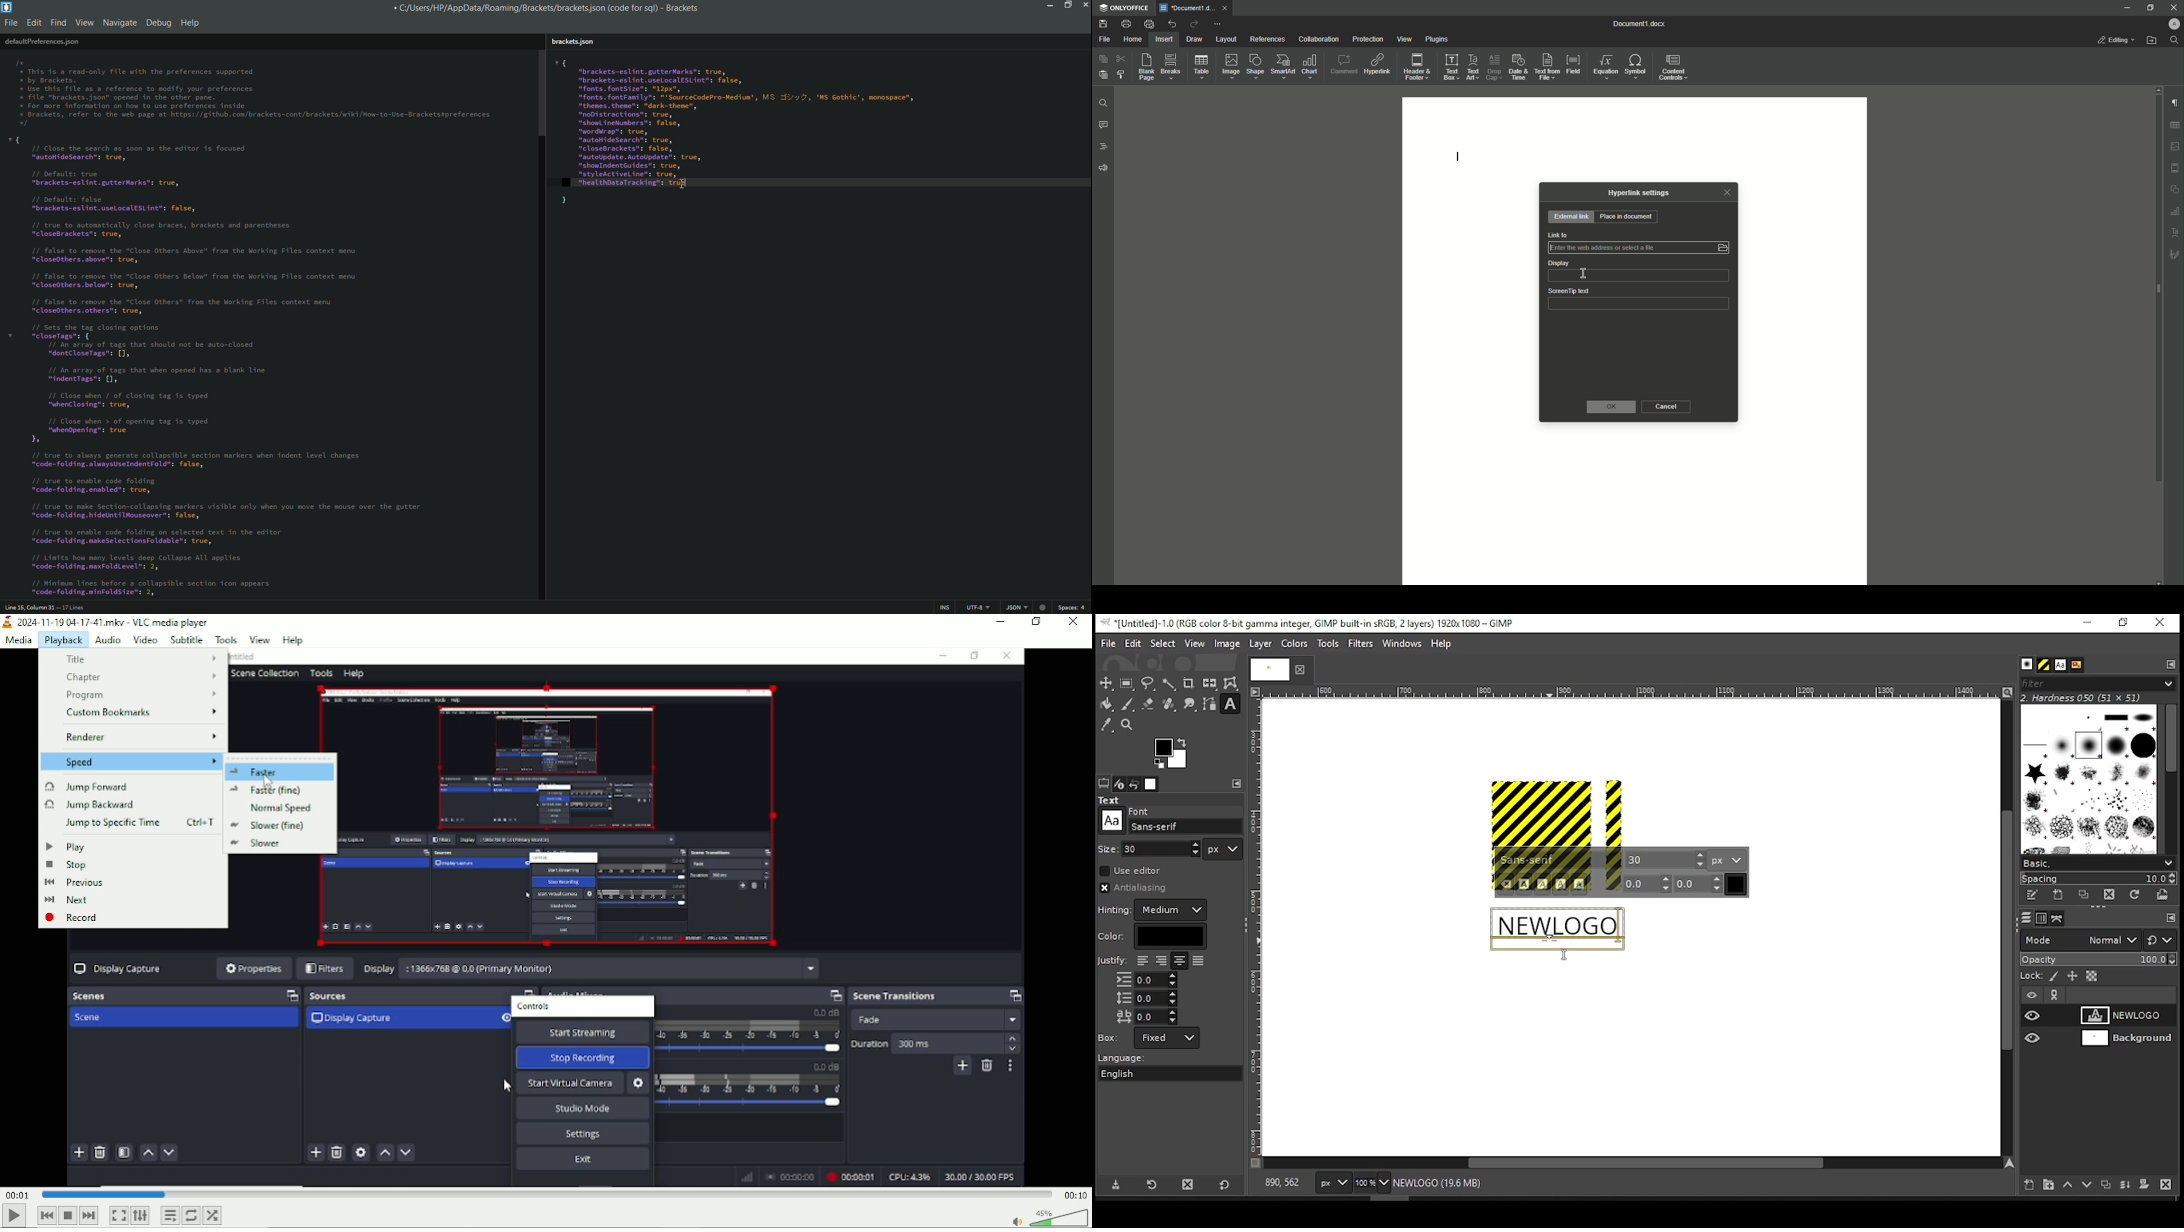  What do you see at coordinates (1267, 39) in the screenshot?
I see `References` at bounding box center [1267, 39].